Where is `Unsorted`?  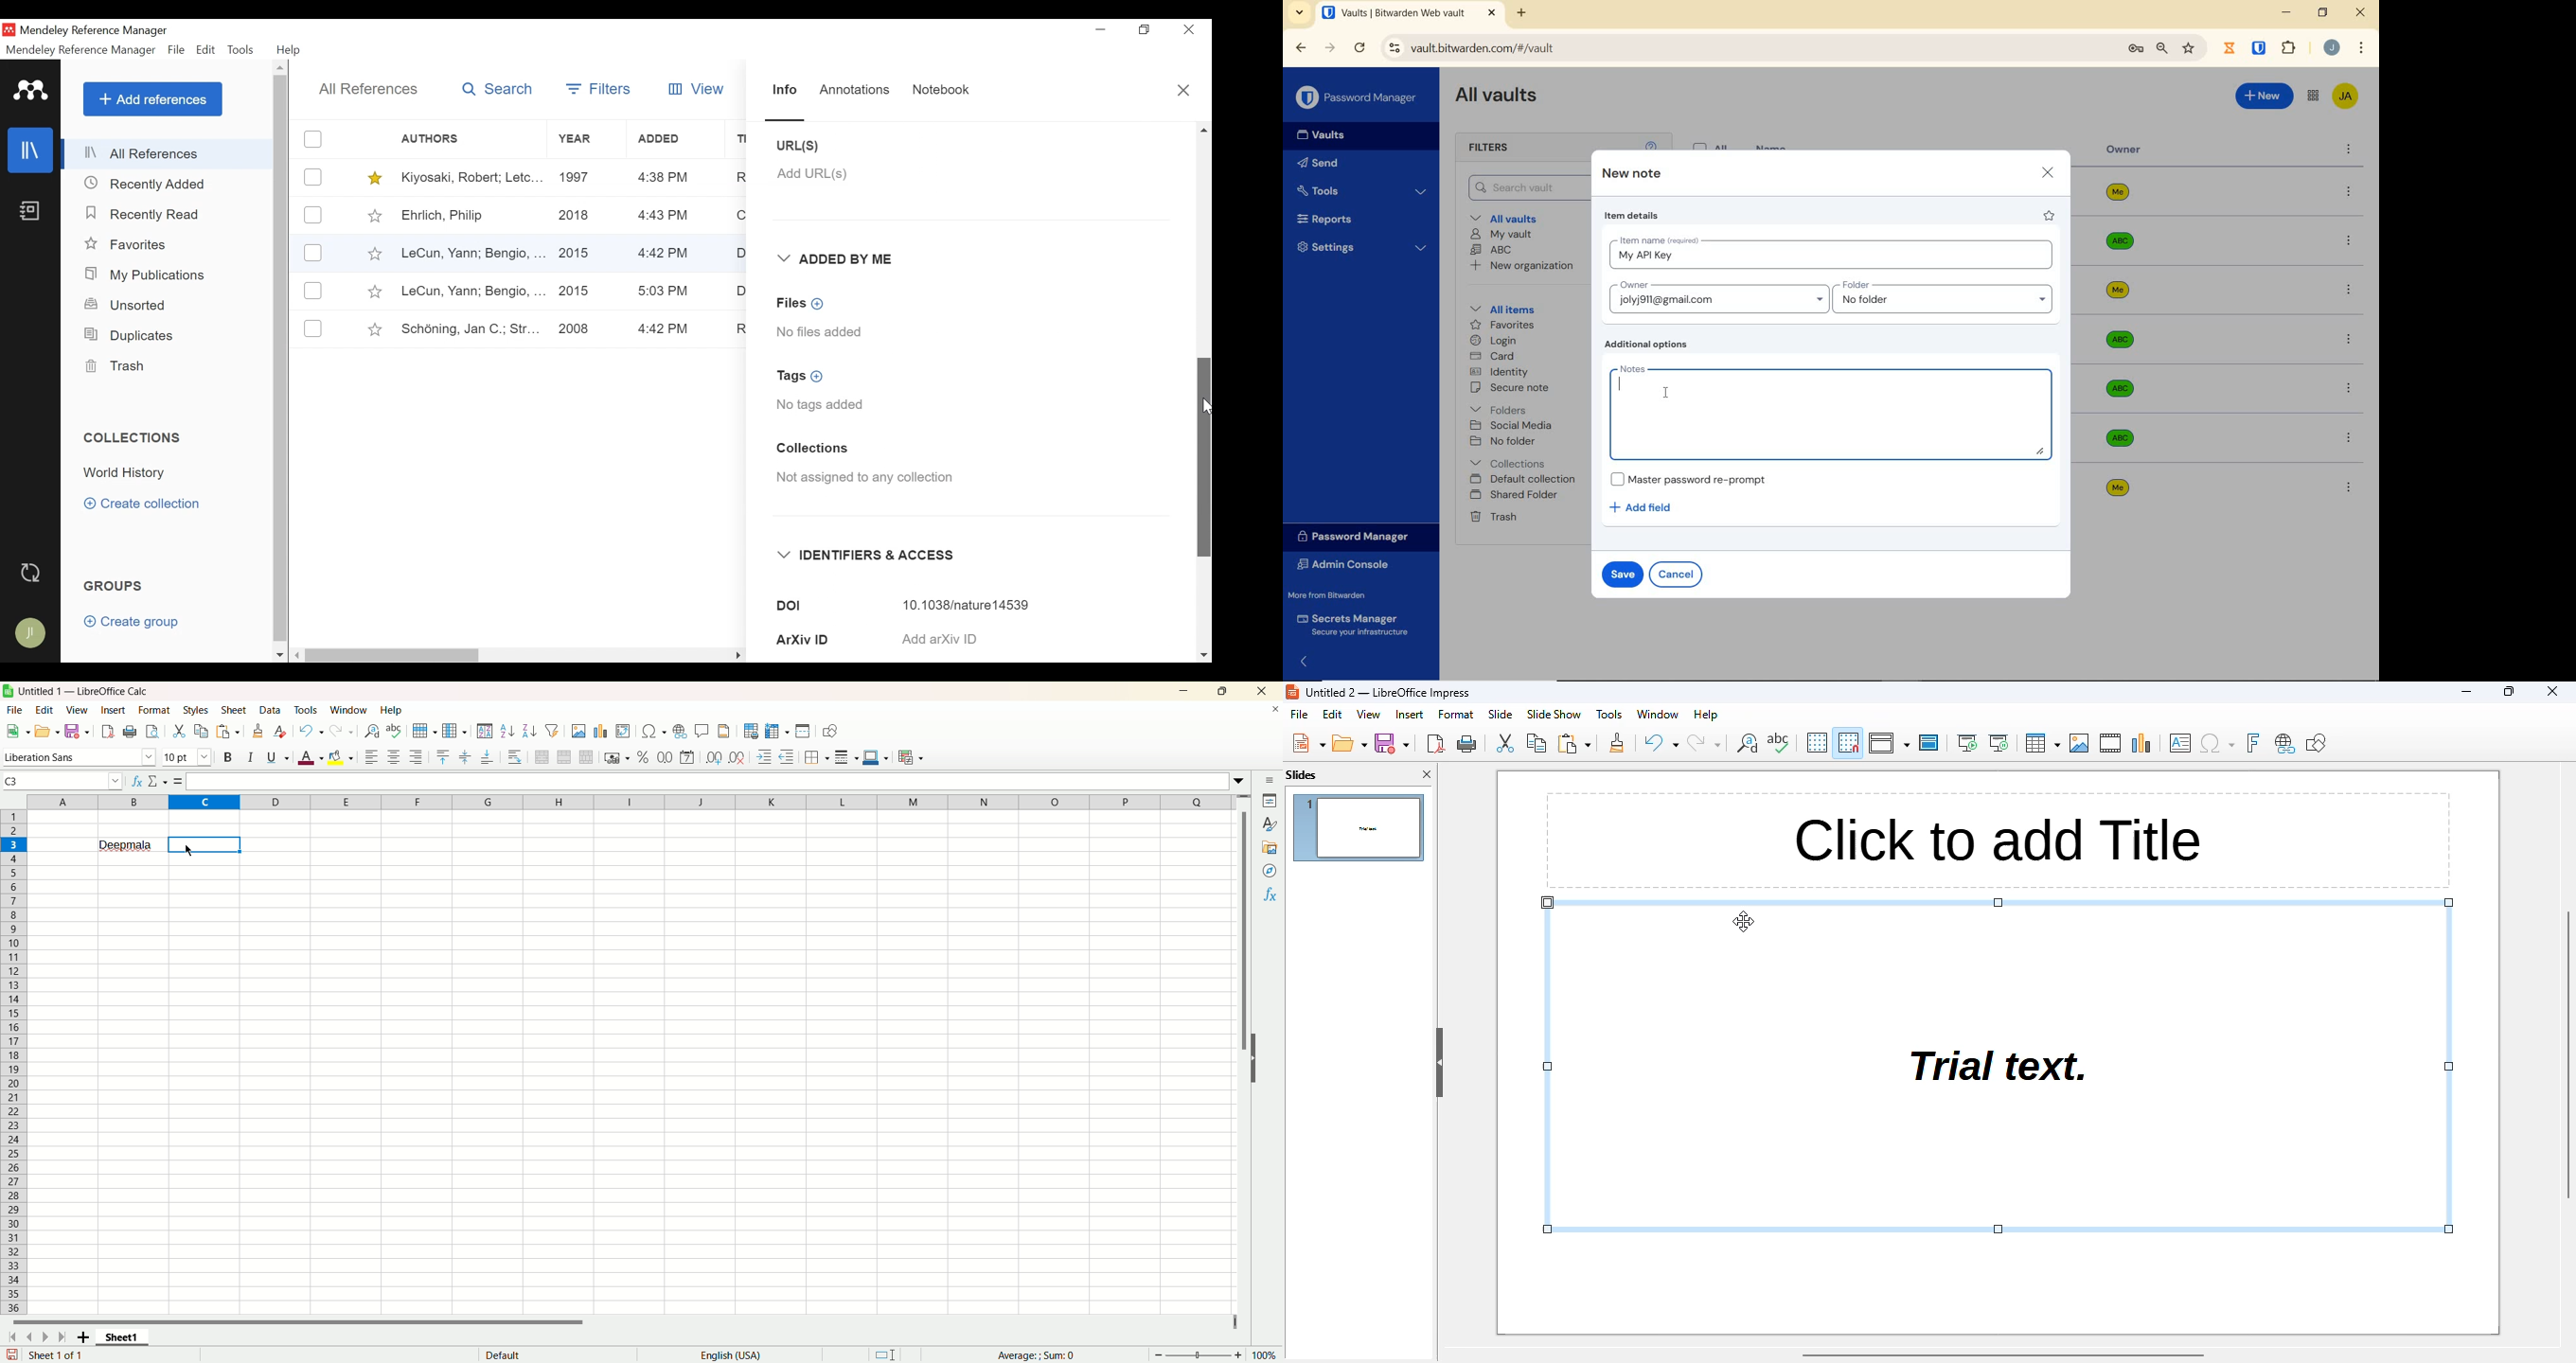 Unsorted is located at coordinates (127, 305).